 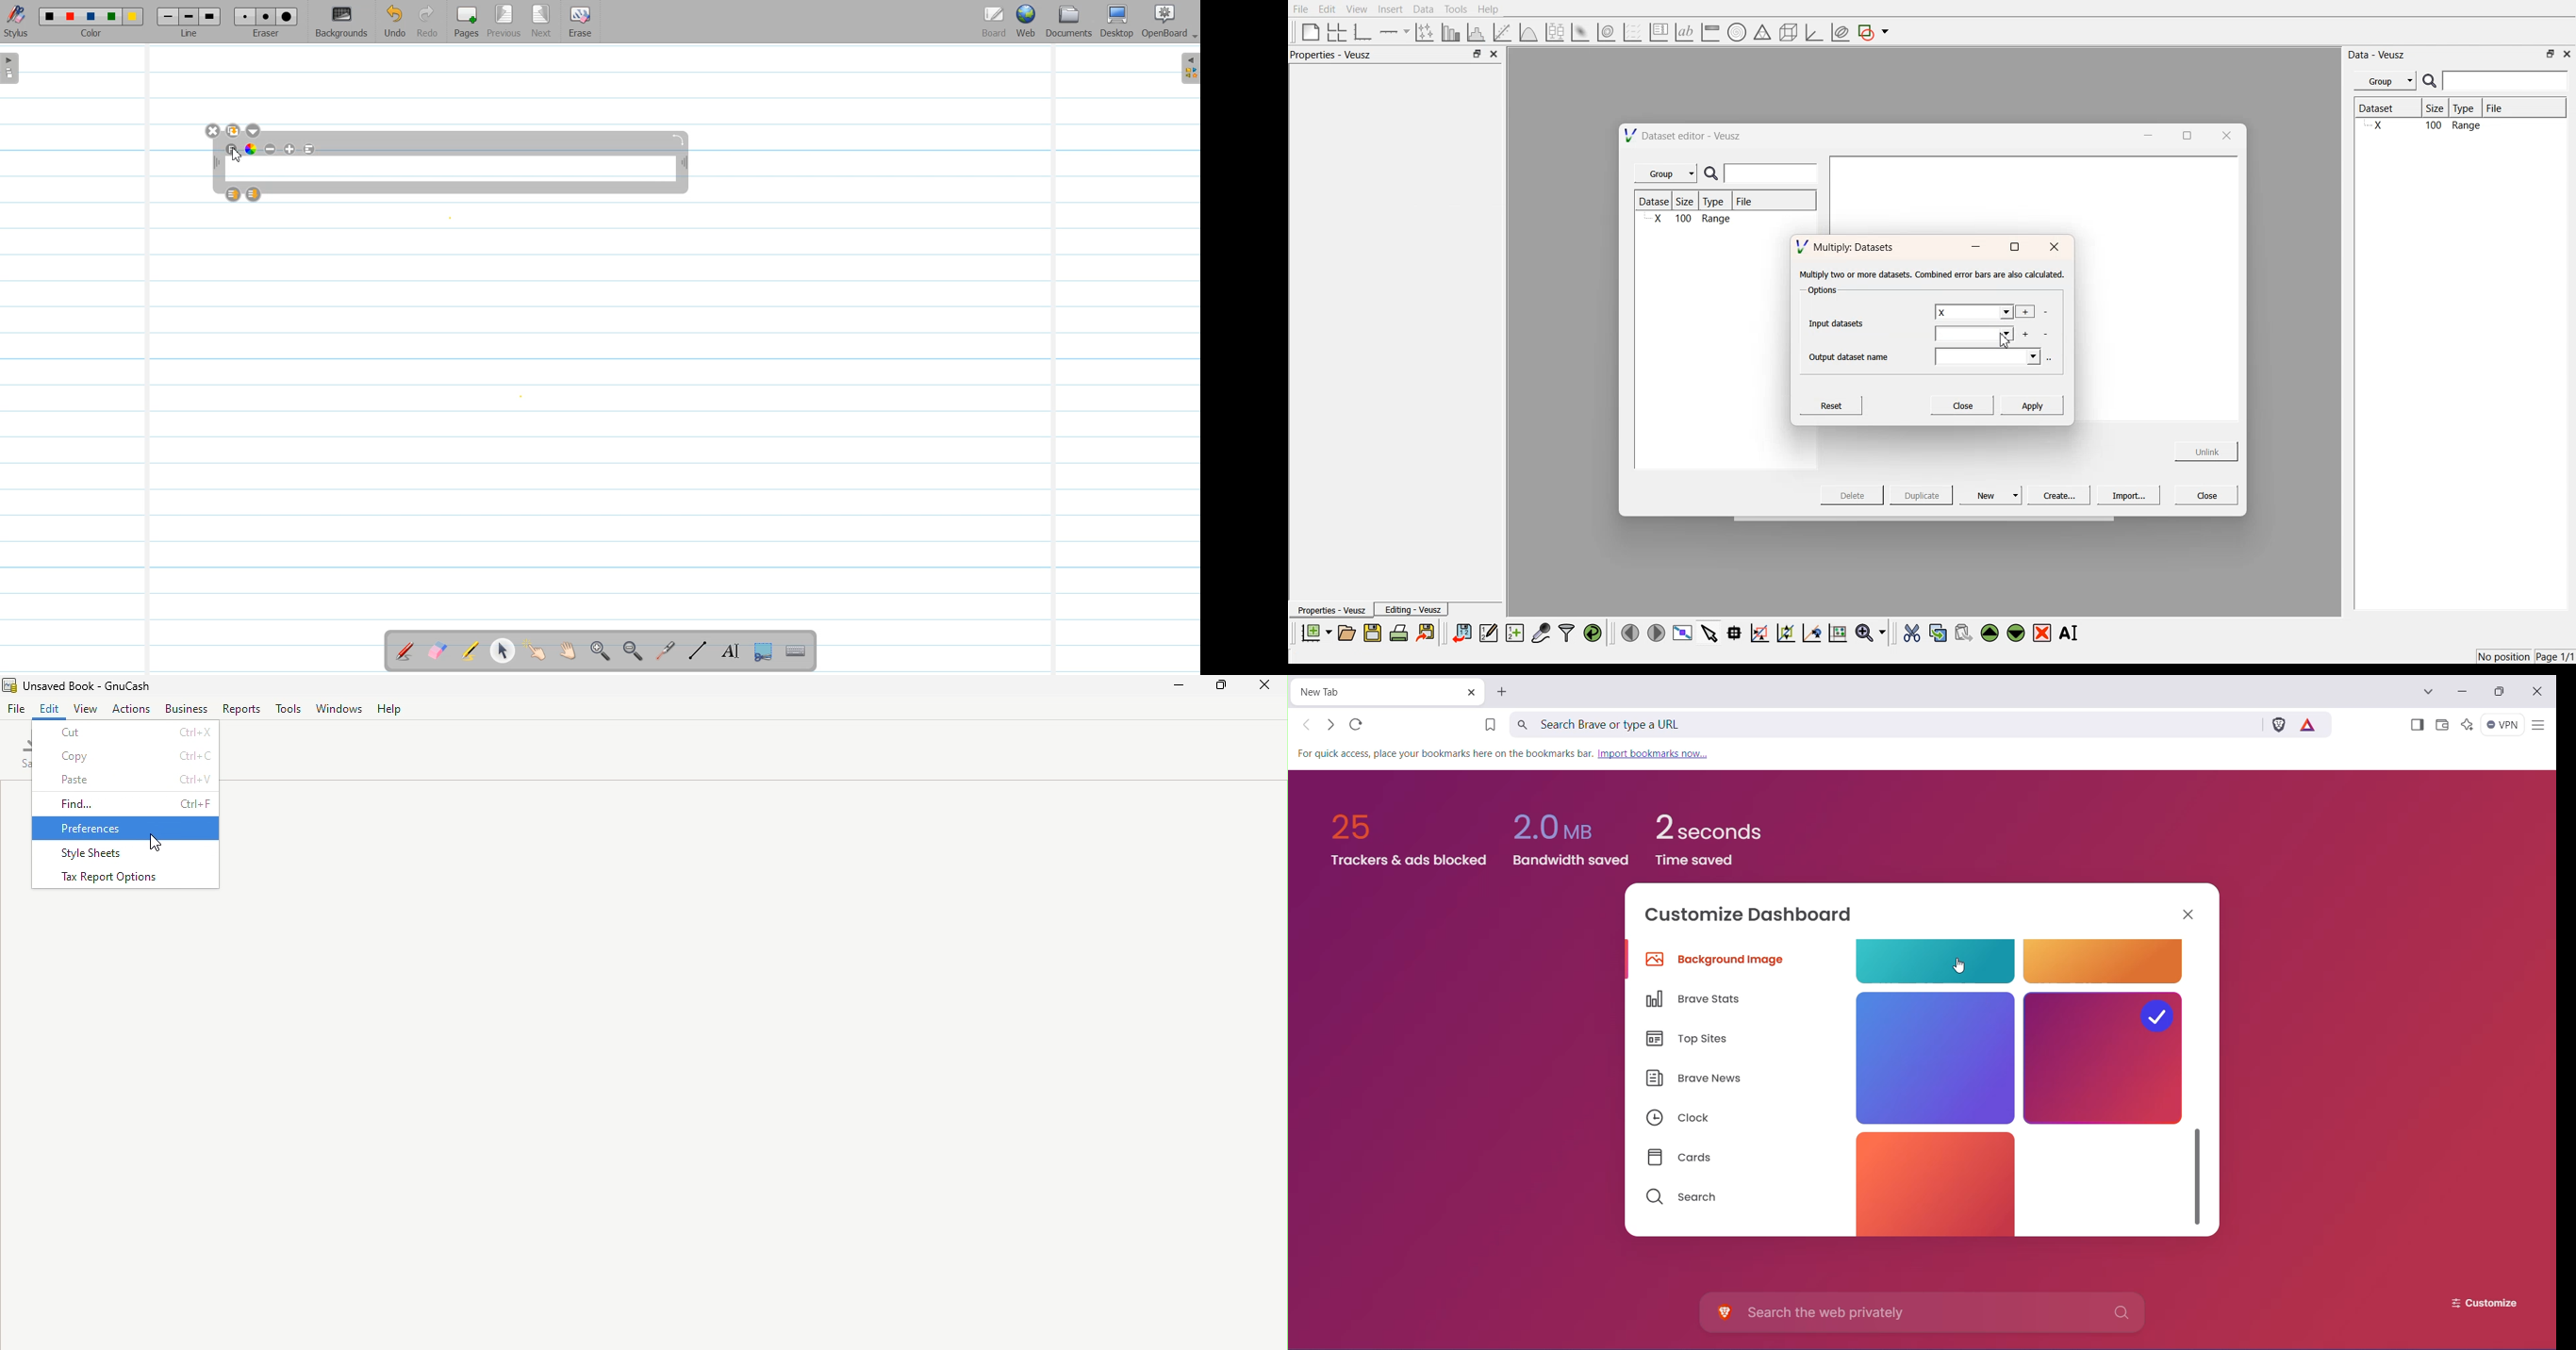 What do you see at coordinates (1331, 611) in the screenshot?
I see `Properties - Veusz` at bounding box center [1331, 611].